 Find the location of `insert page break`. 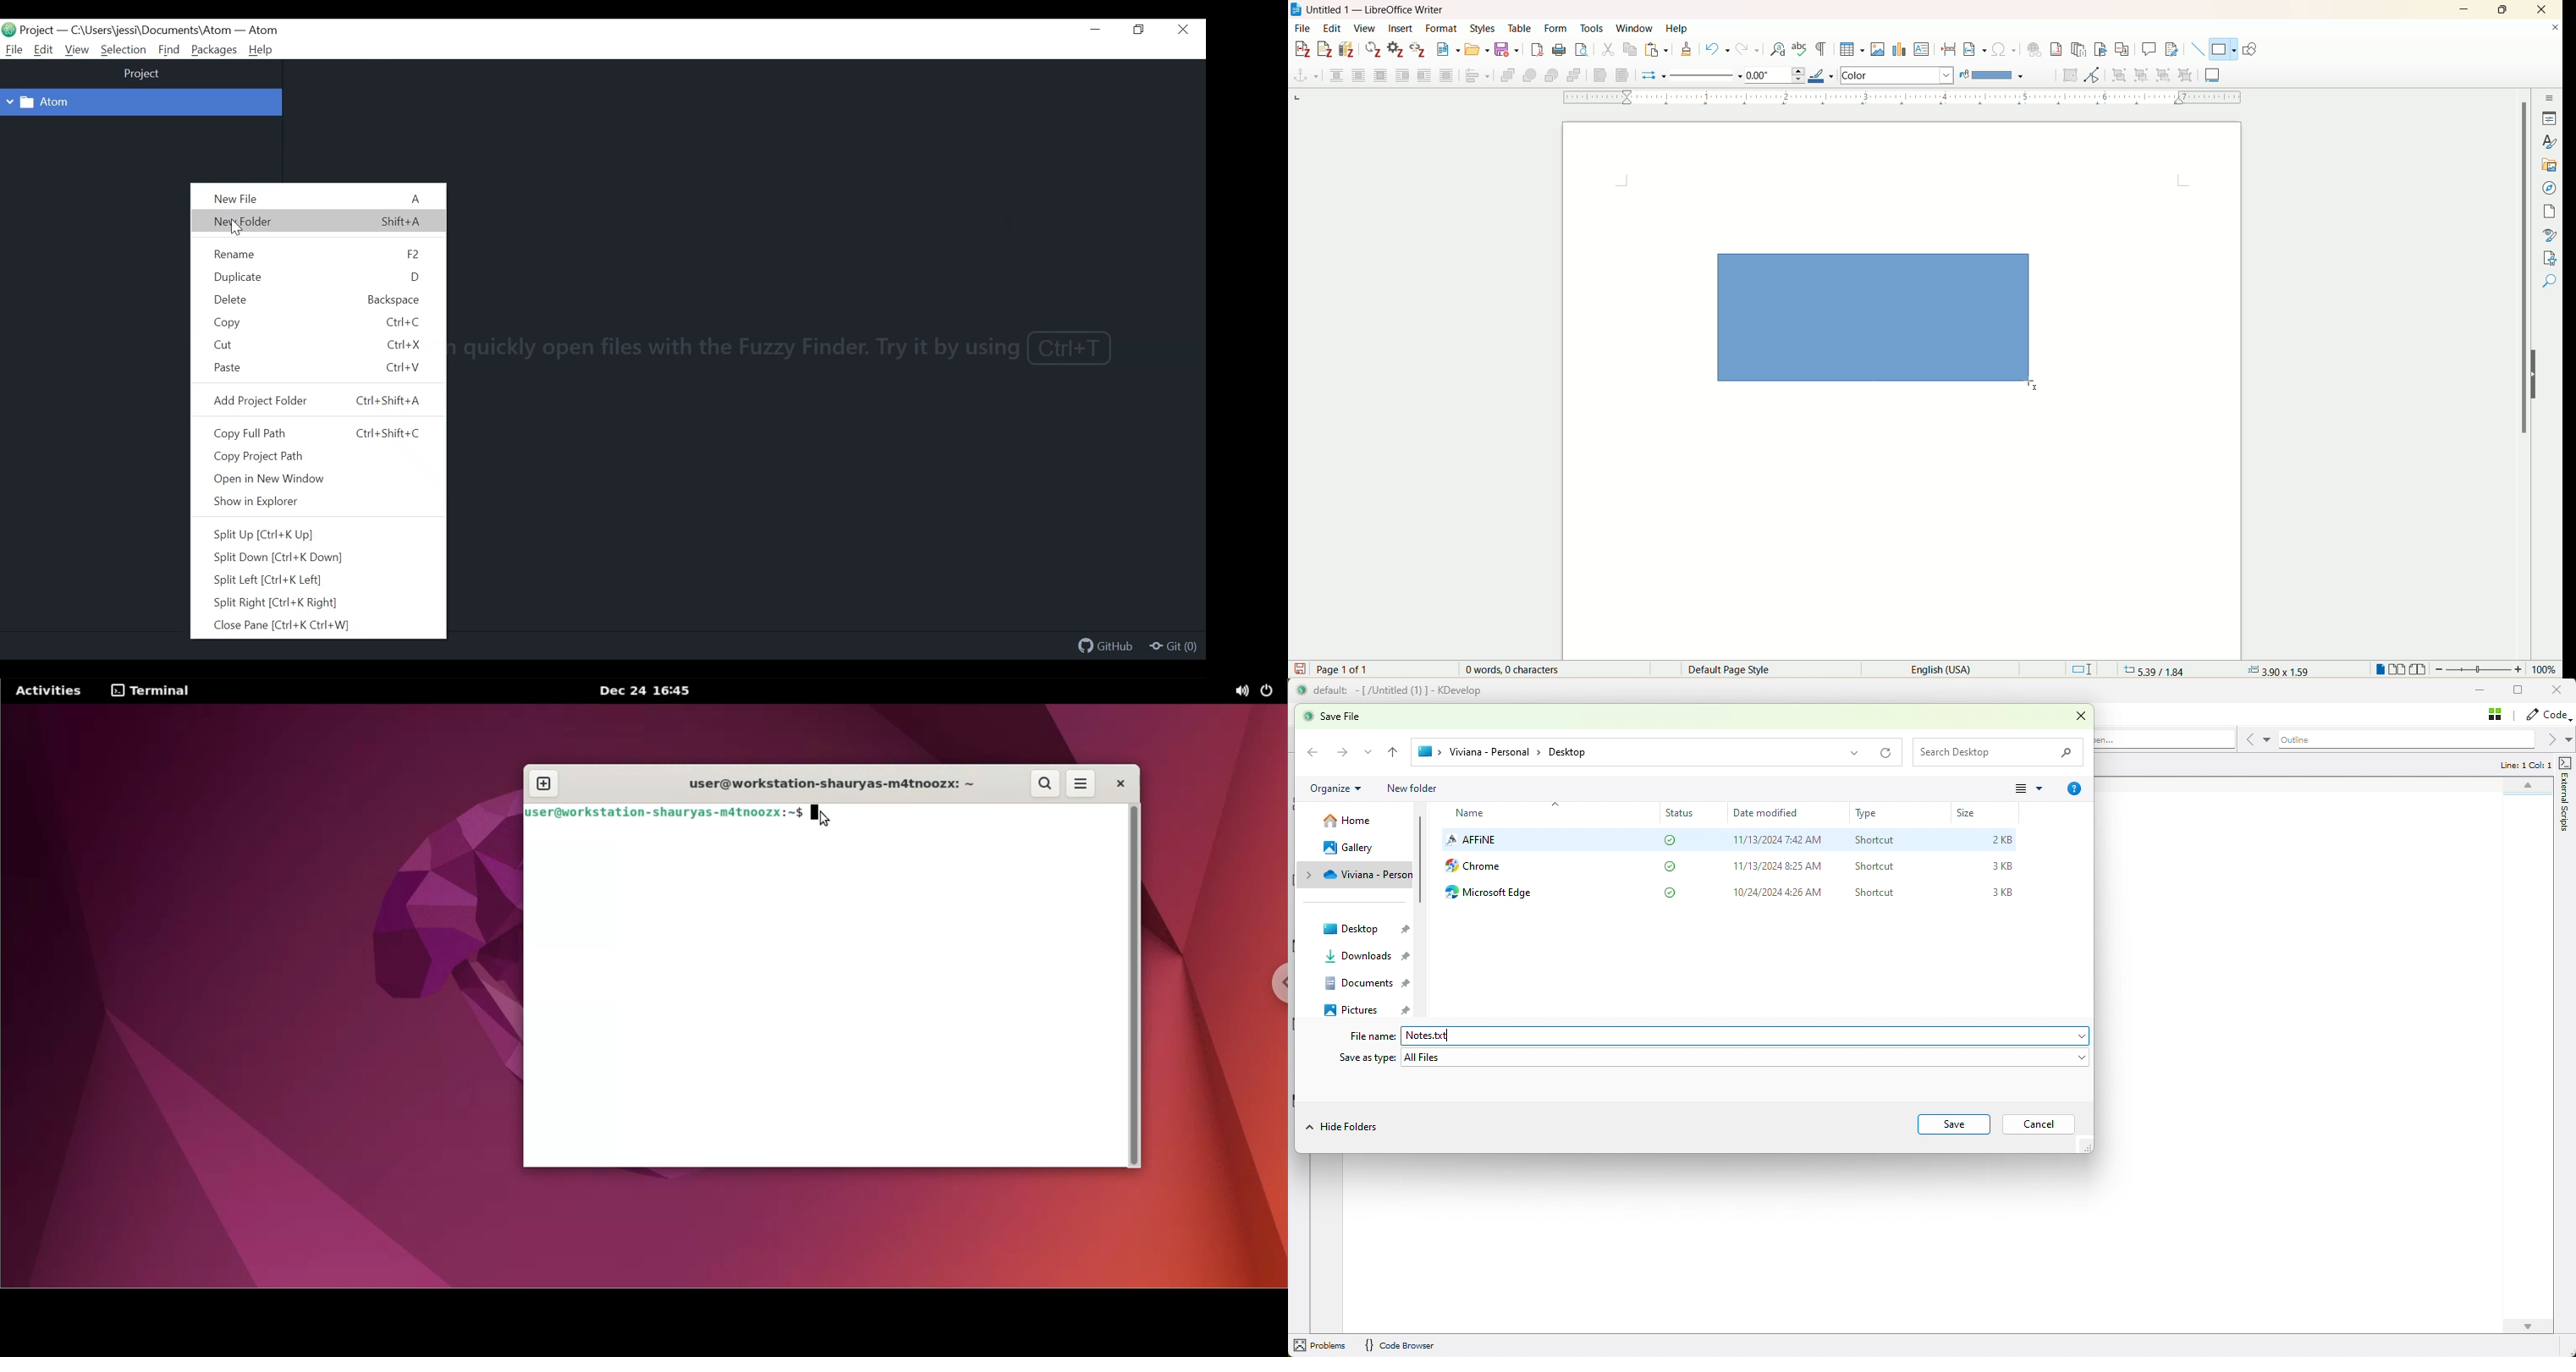

insert page break is located at coordinates (1949, 48).